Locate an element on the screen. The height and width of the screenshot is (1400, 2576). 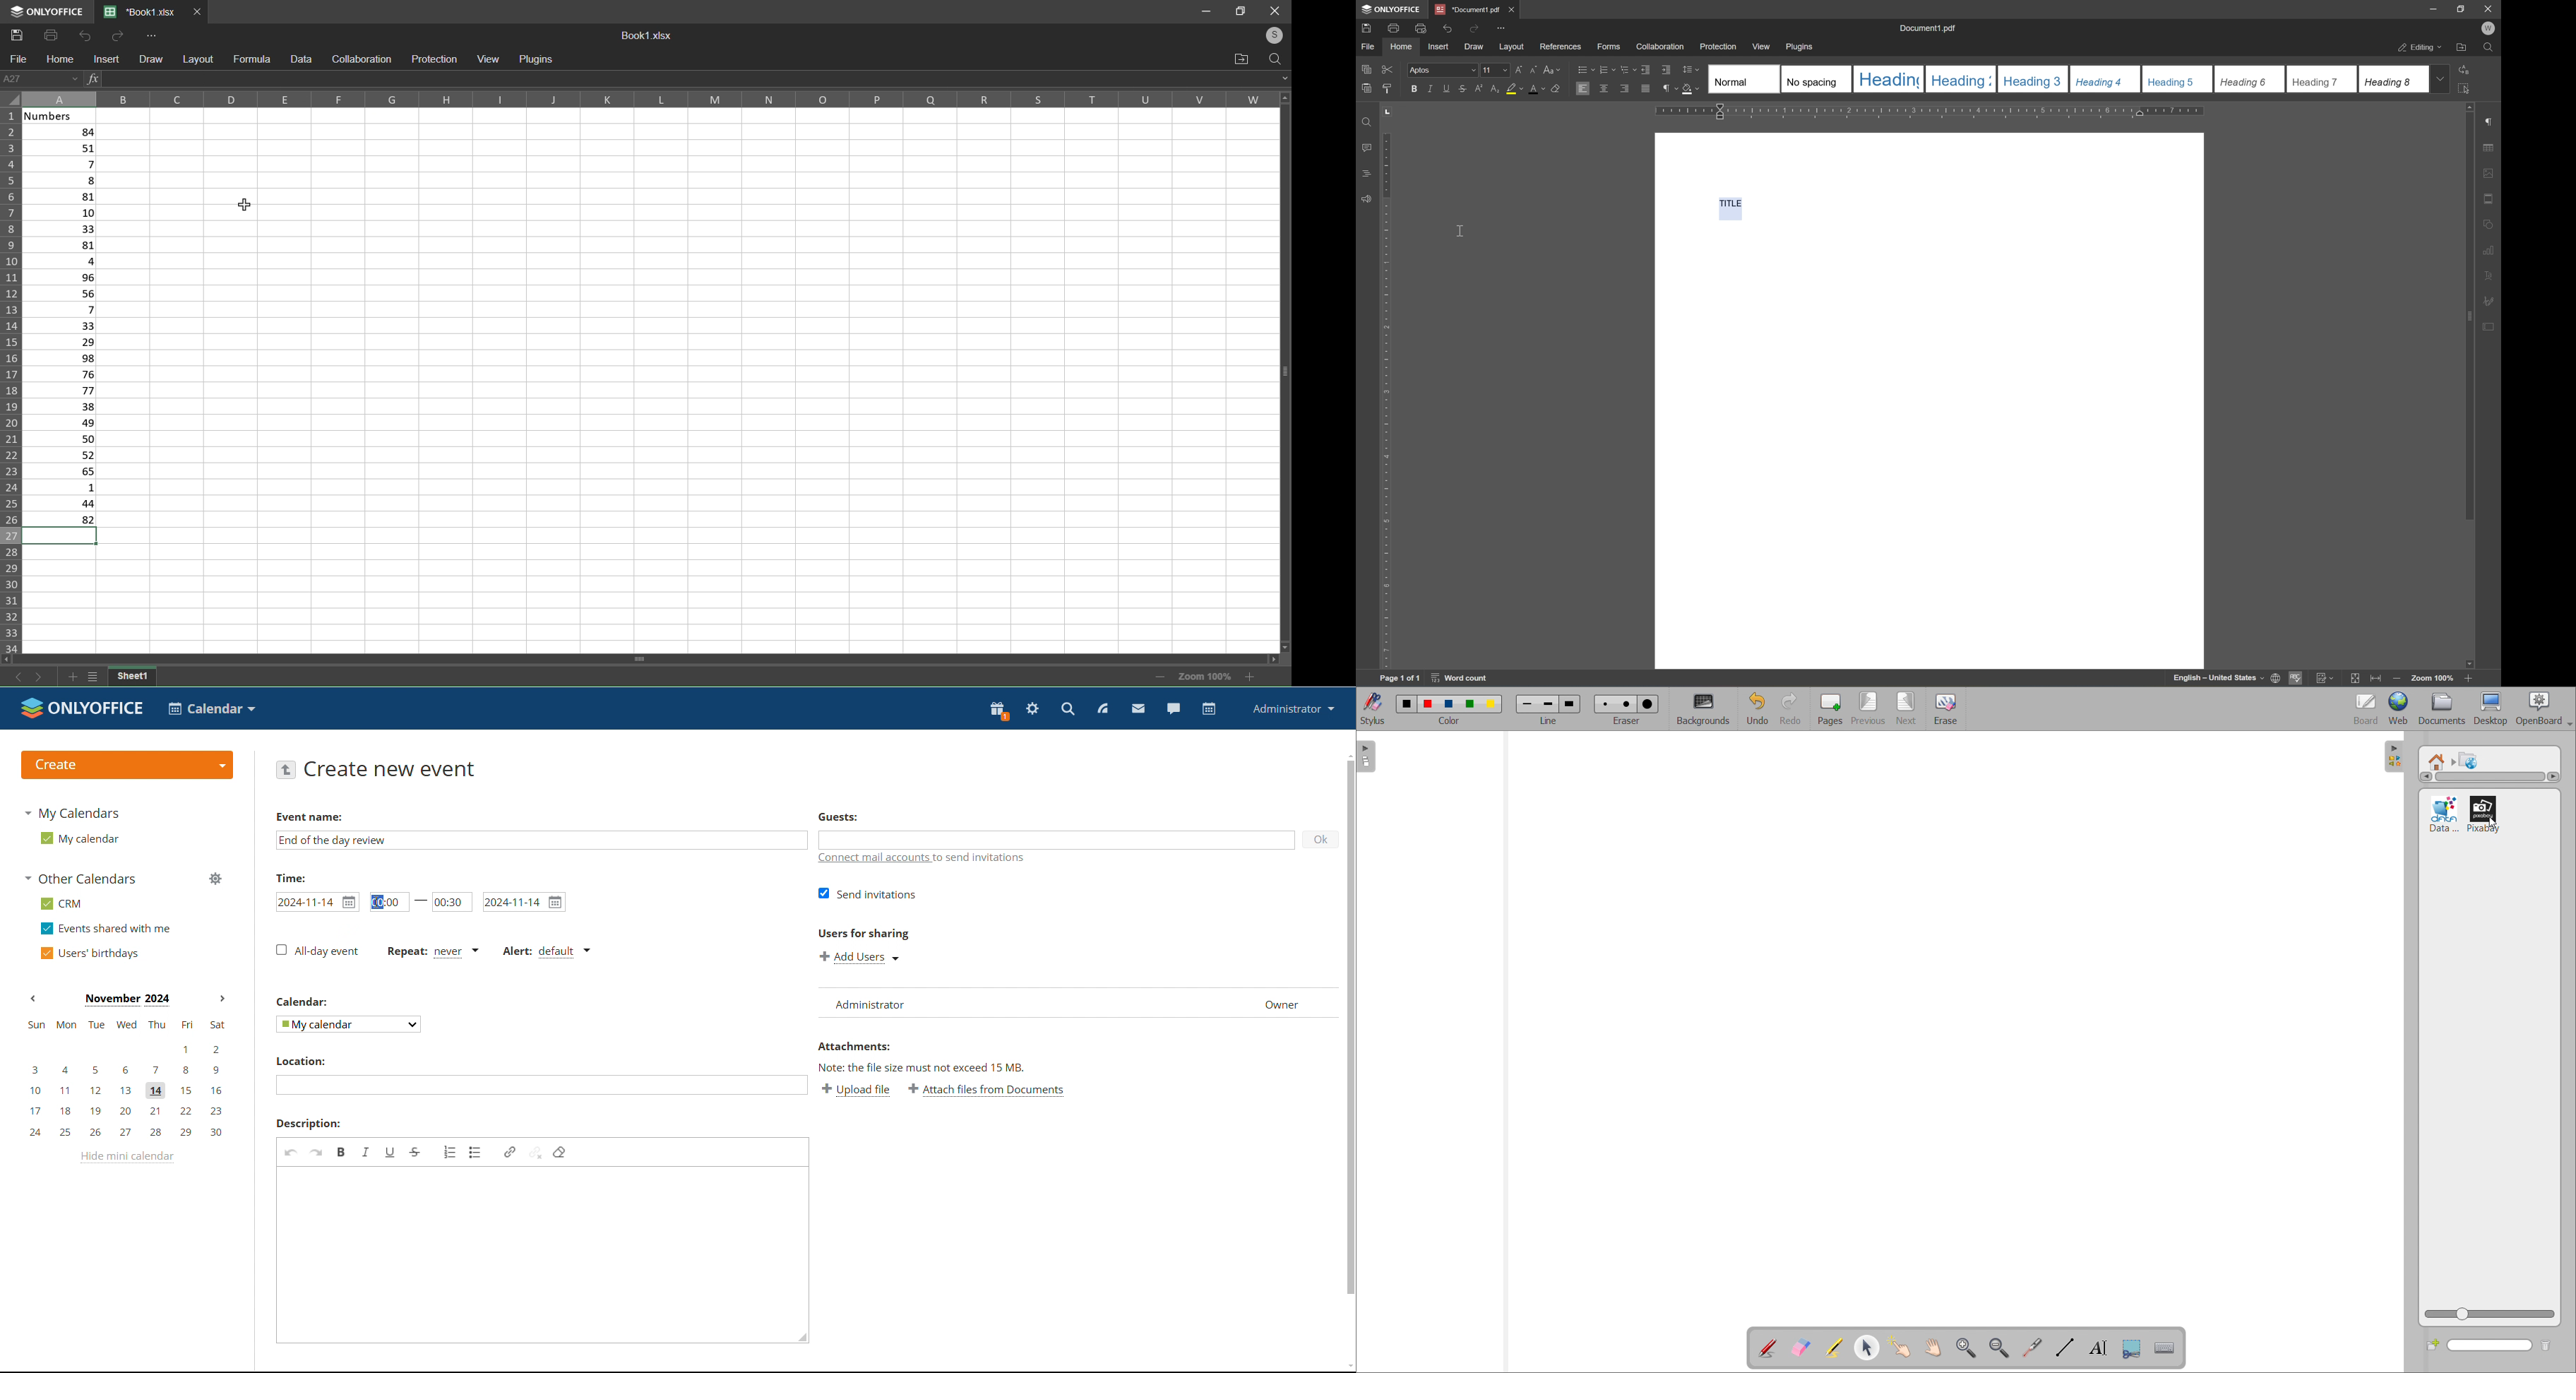
highlight color is located at coordinates (1515, 89).